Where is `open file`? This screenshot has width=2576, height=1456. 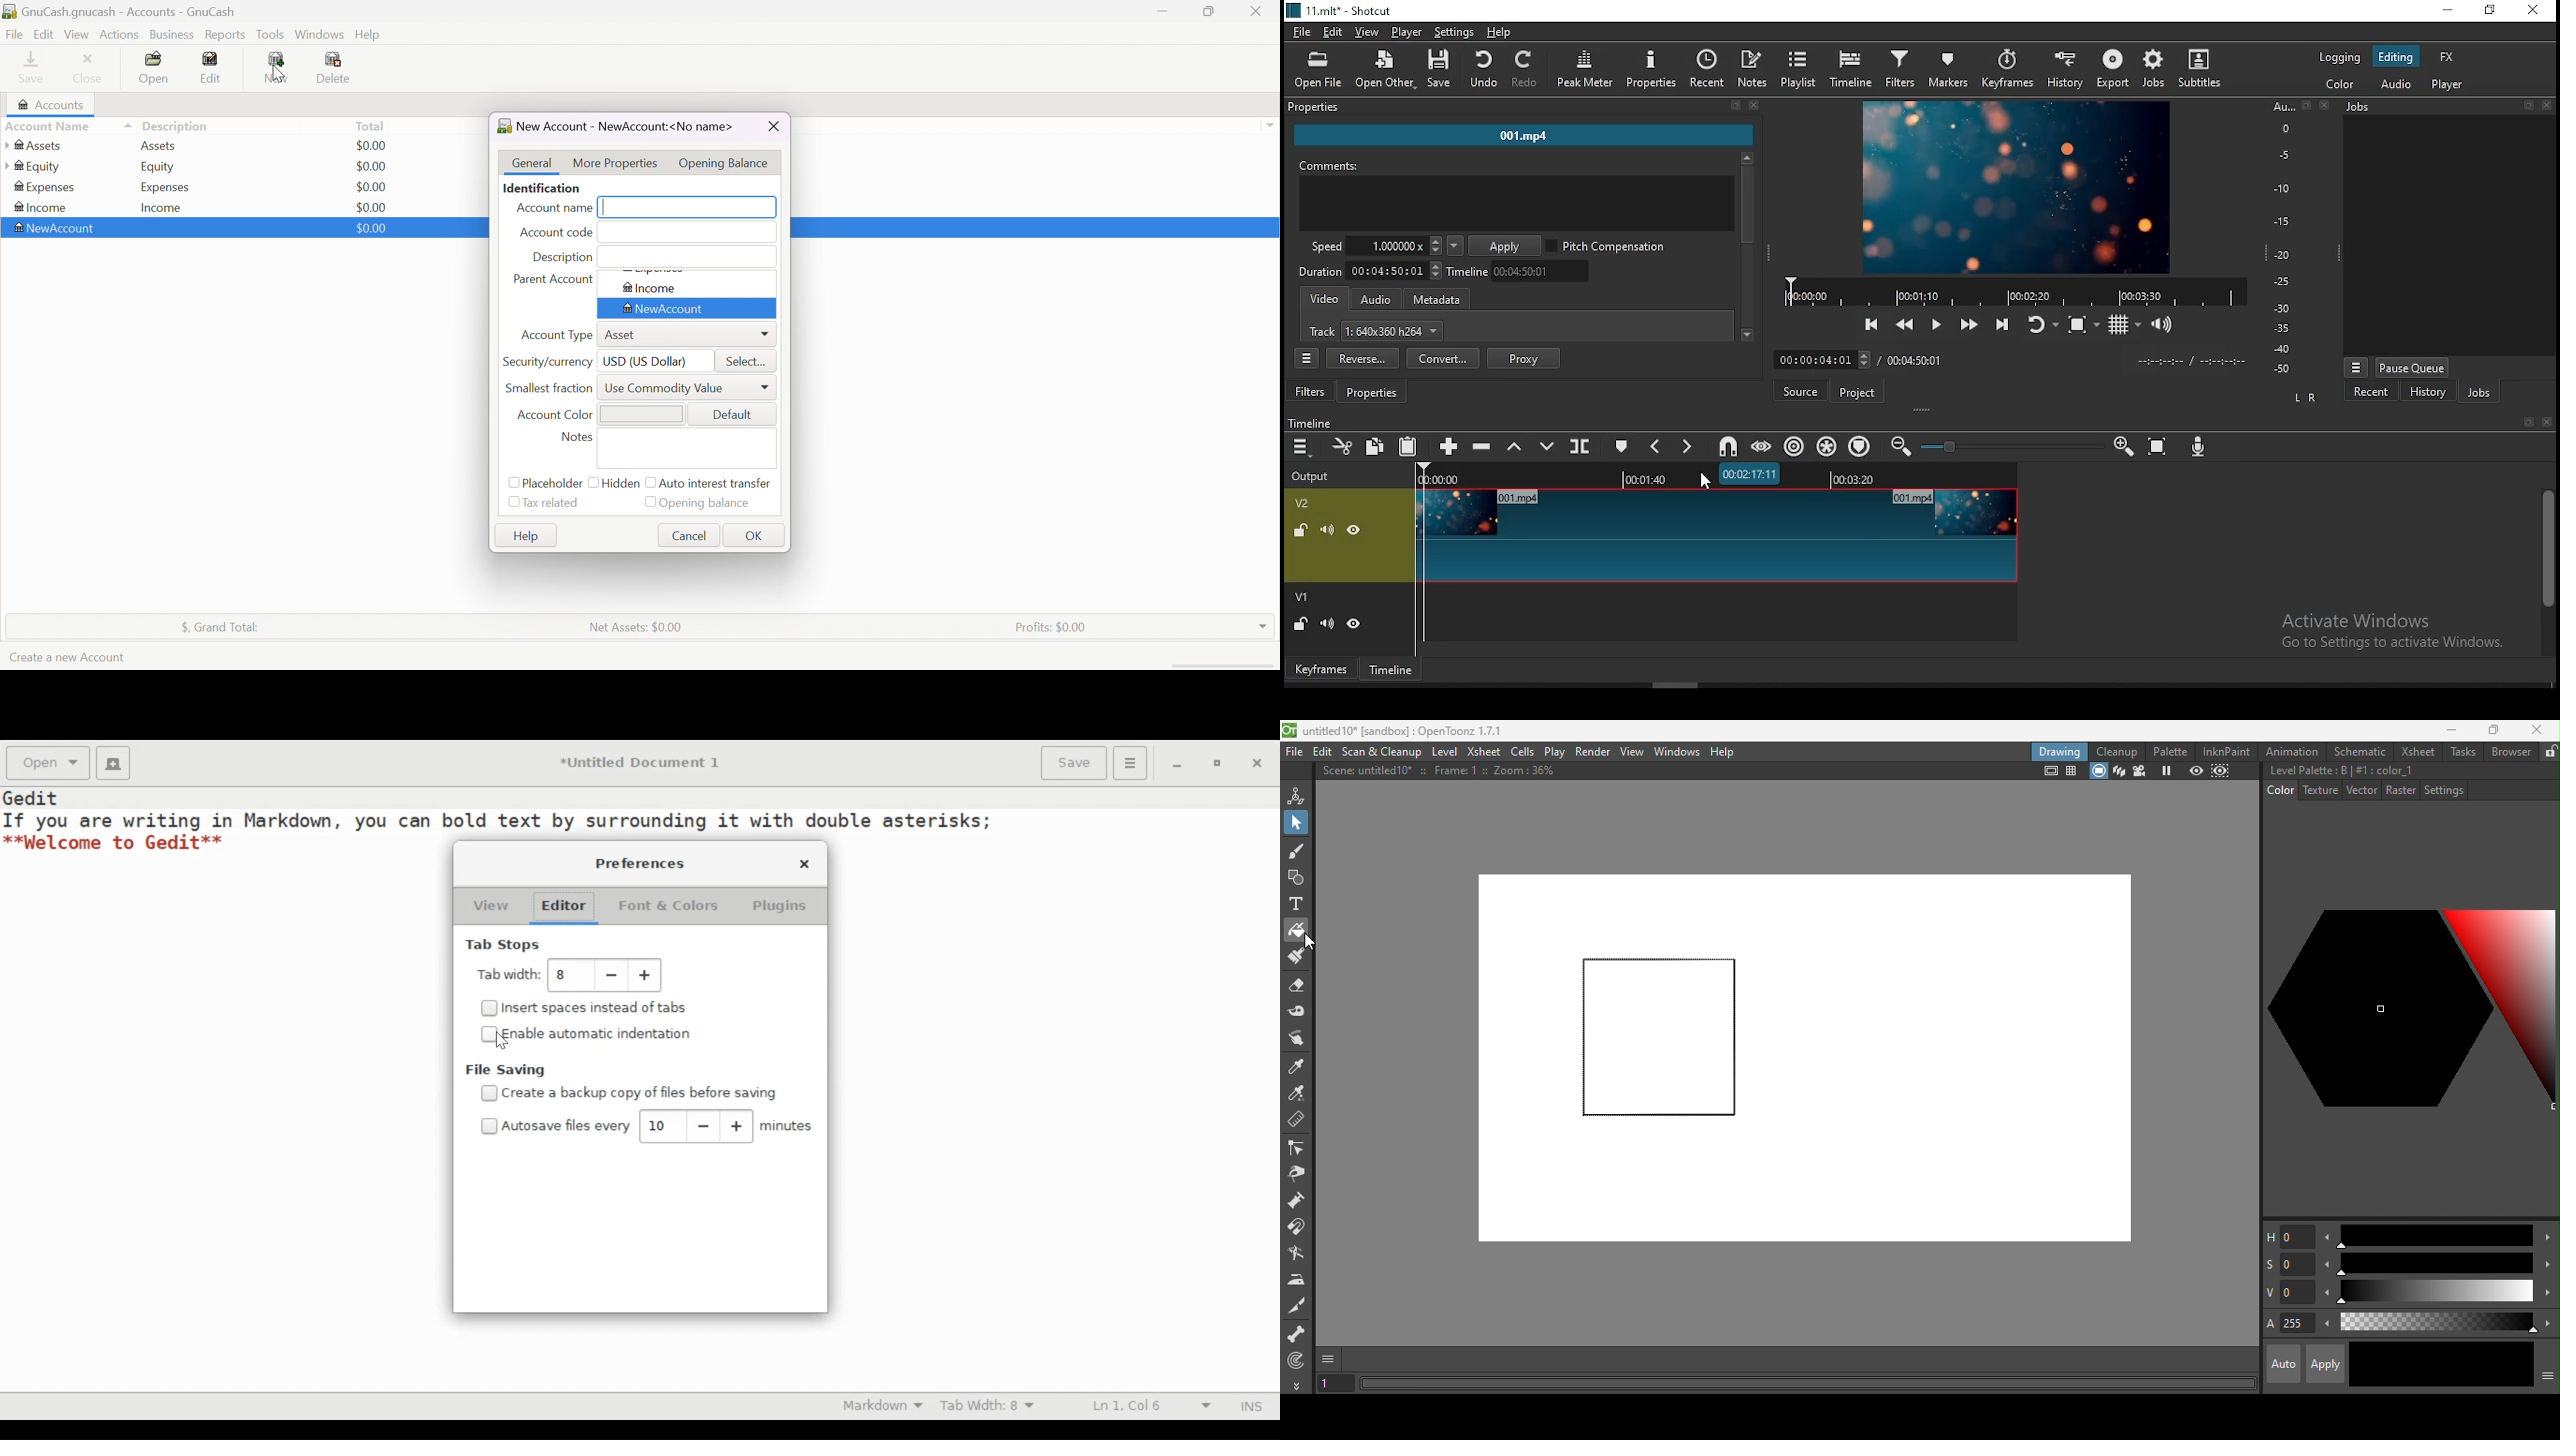
open file is located at coordinates (1318, 67).